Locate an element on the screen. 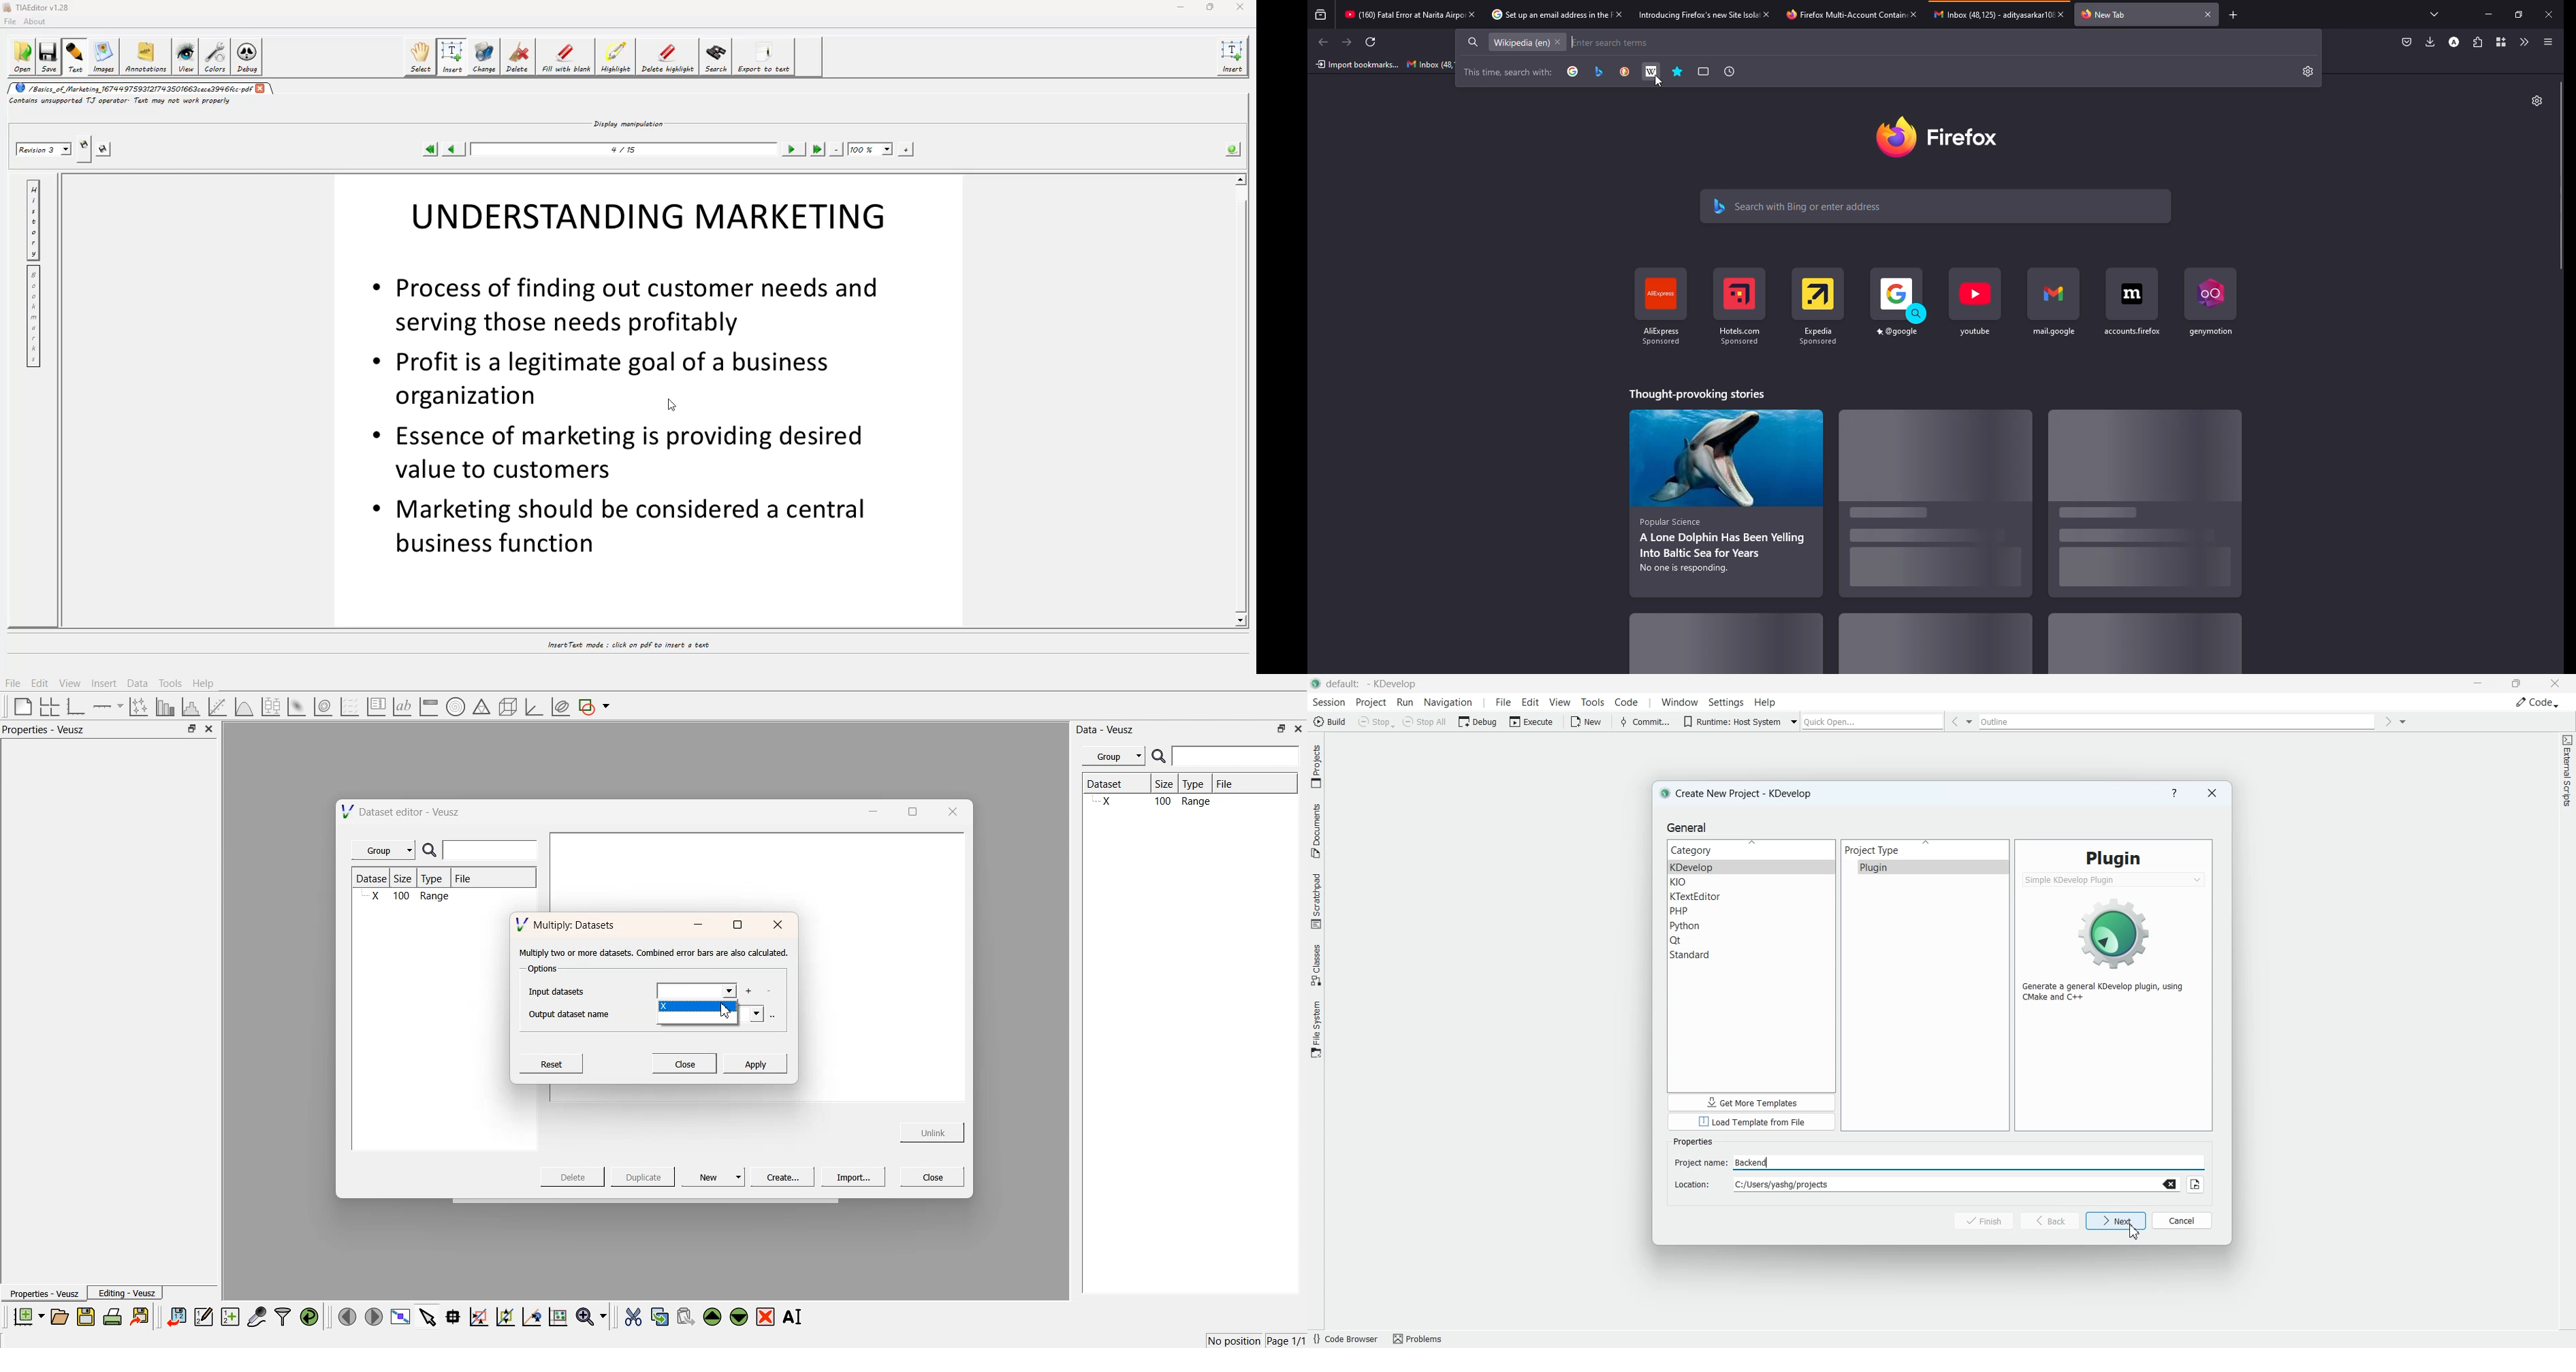  plot a function on a graph is located at coordinates (244, 705).